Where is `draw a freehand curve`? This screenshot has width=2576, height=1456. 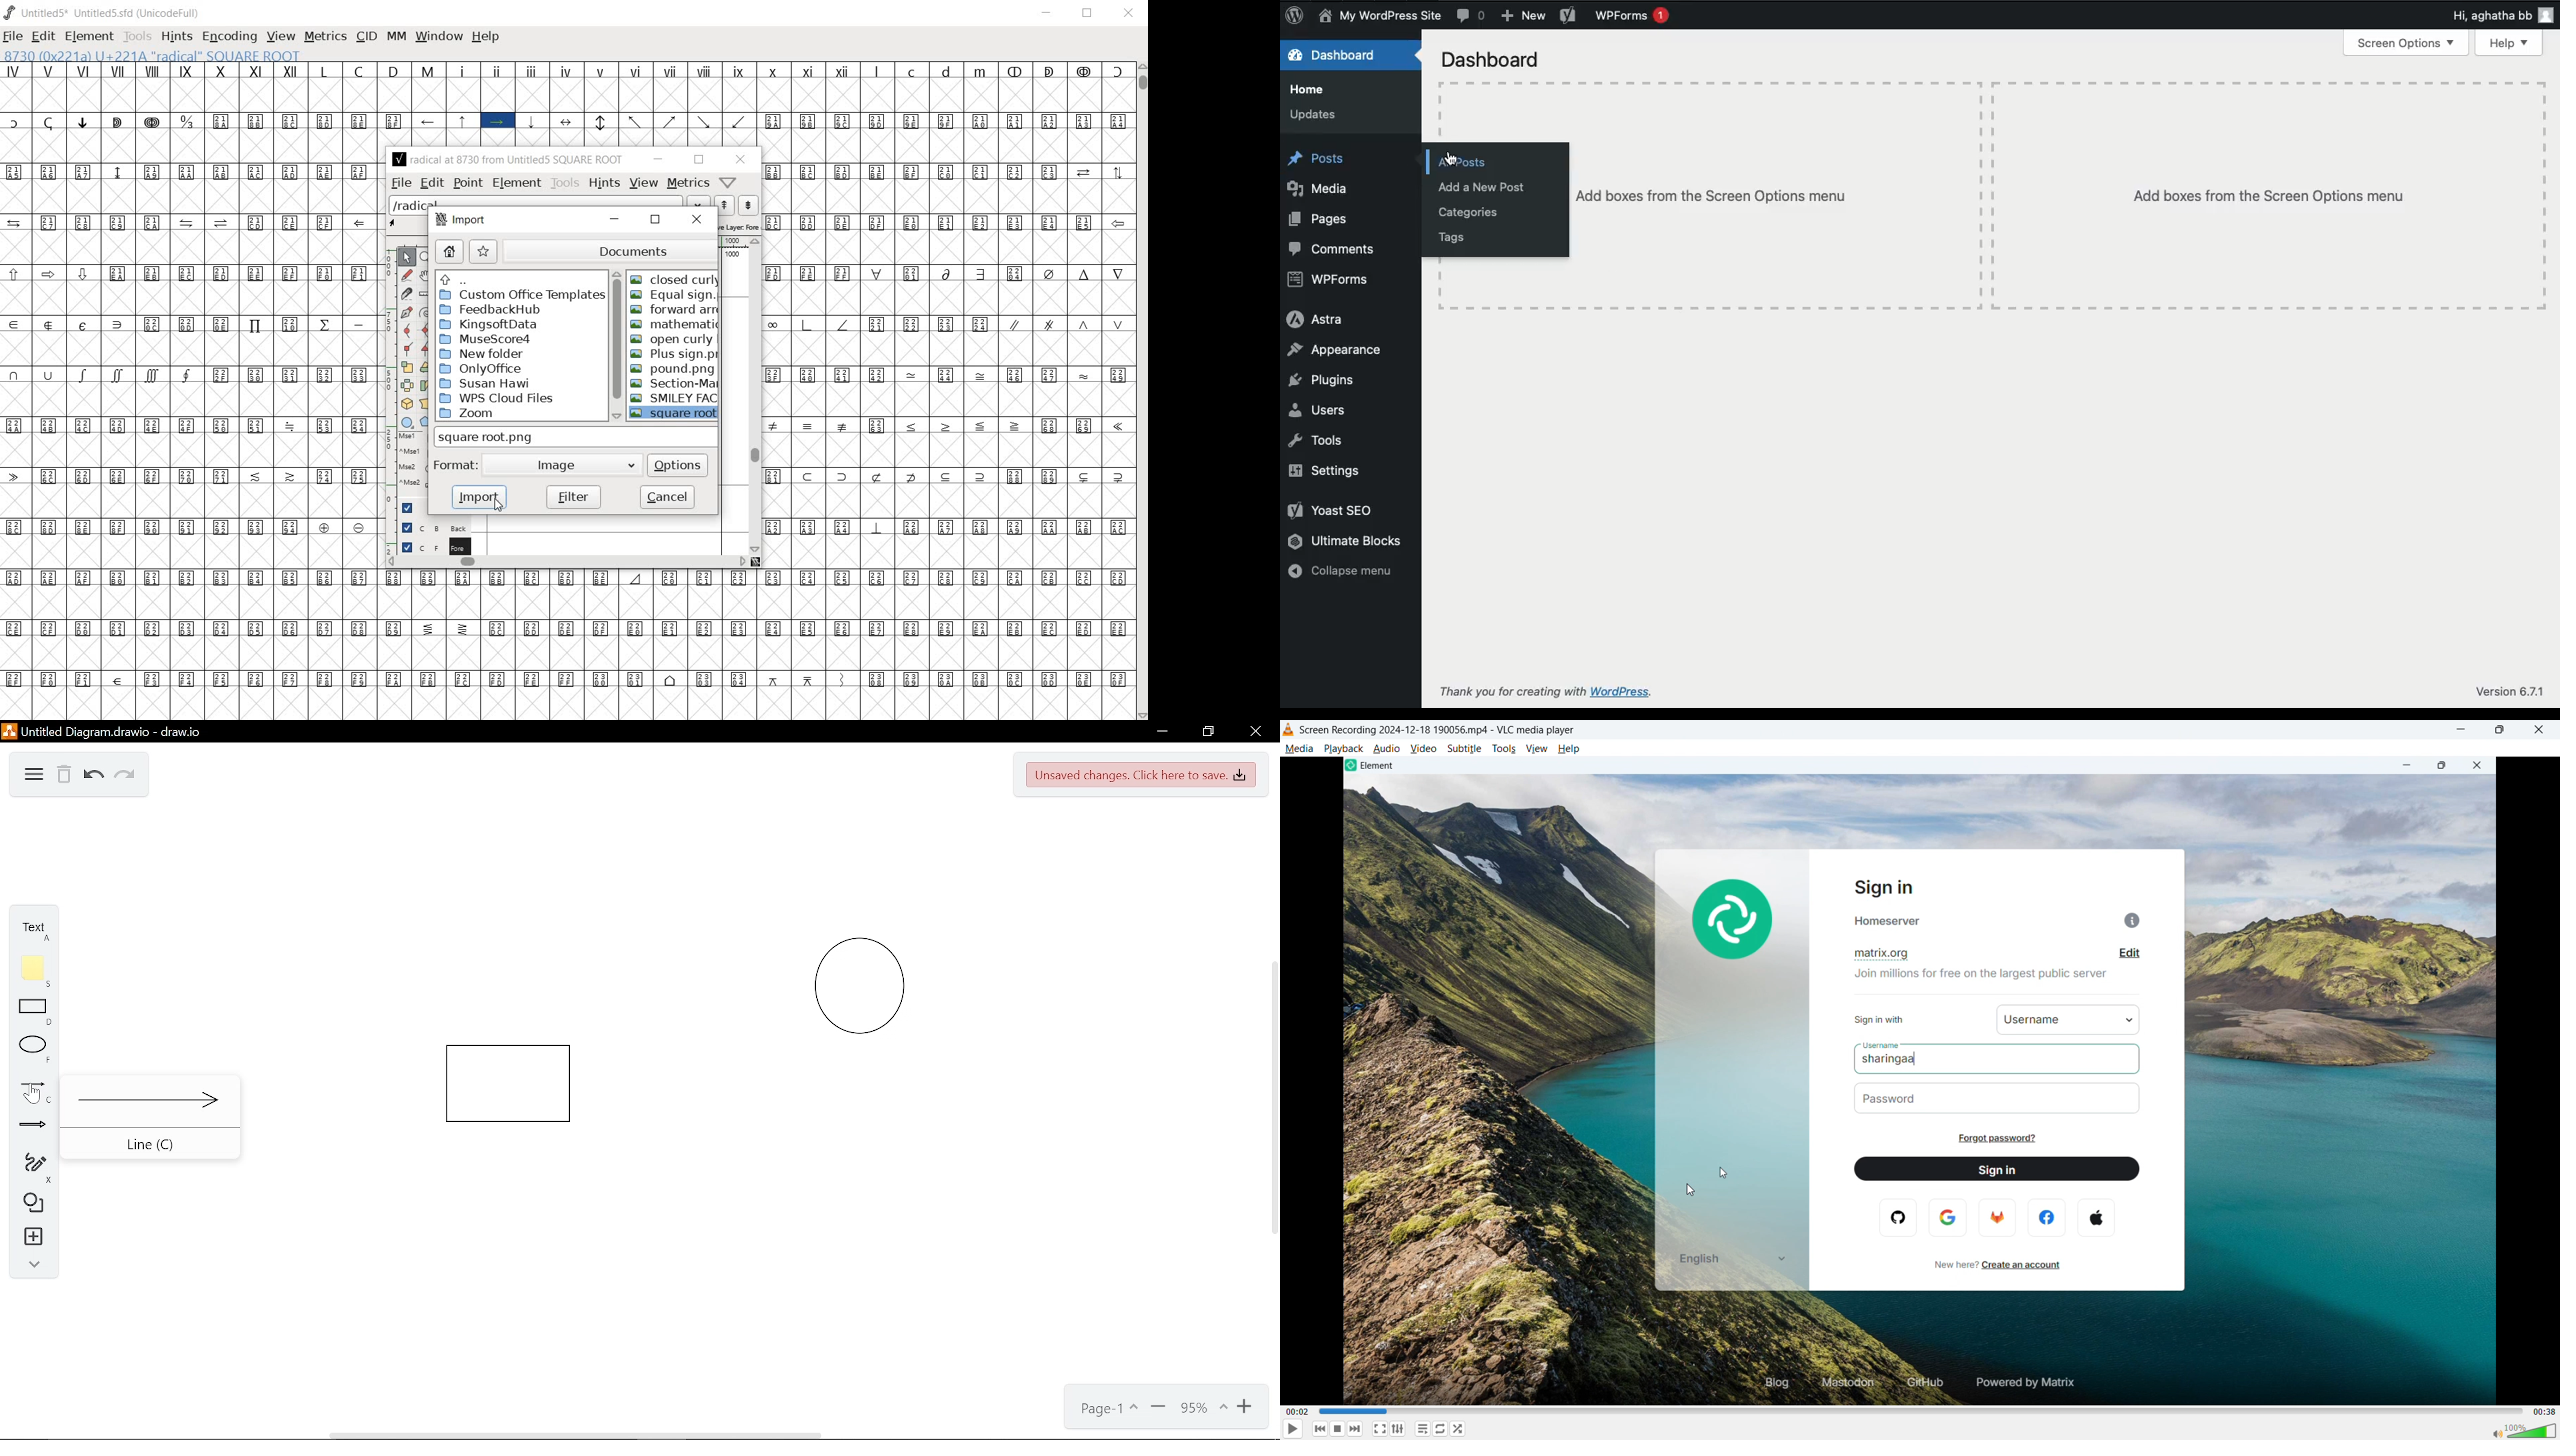 draw a freehand curve is located at coordinates (406, 275).